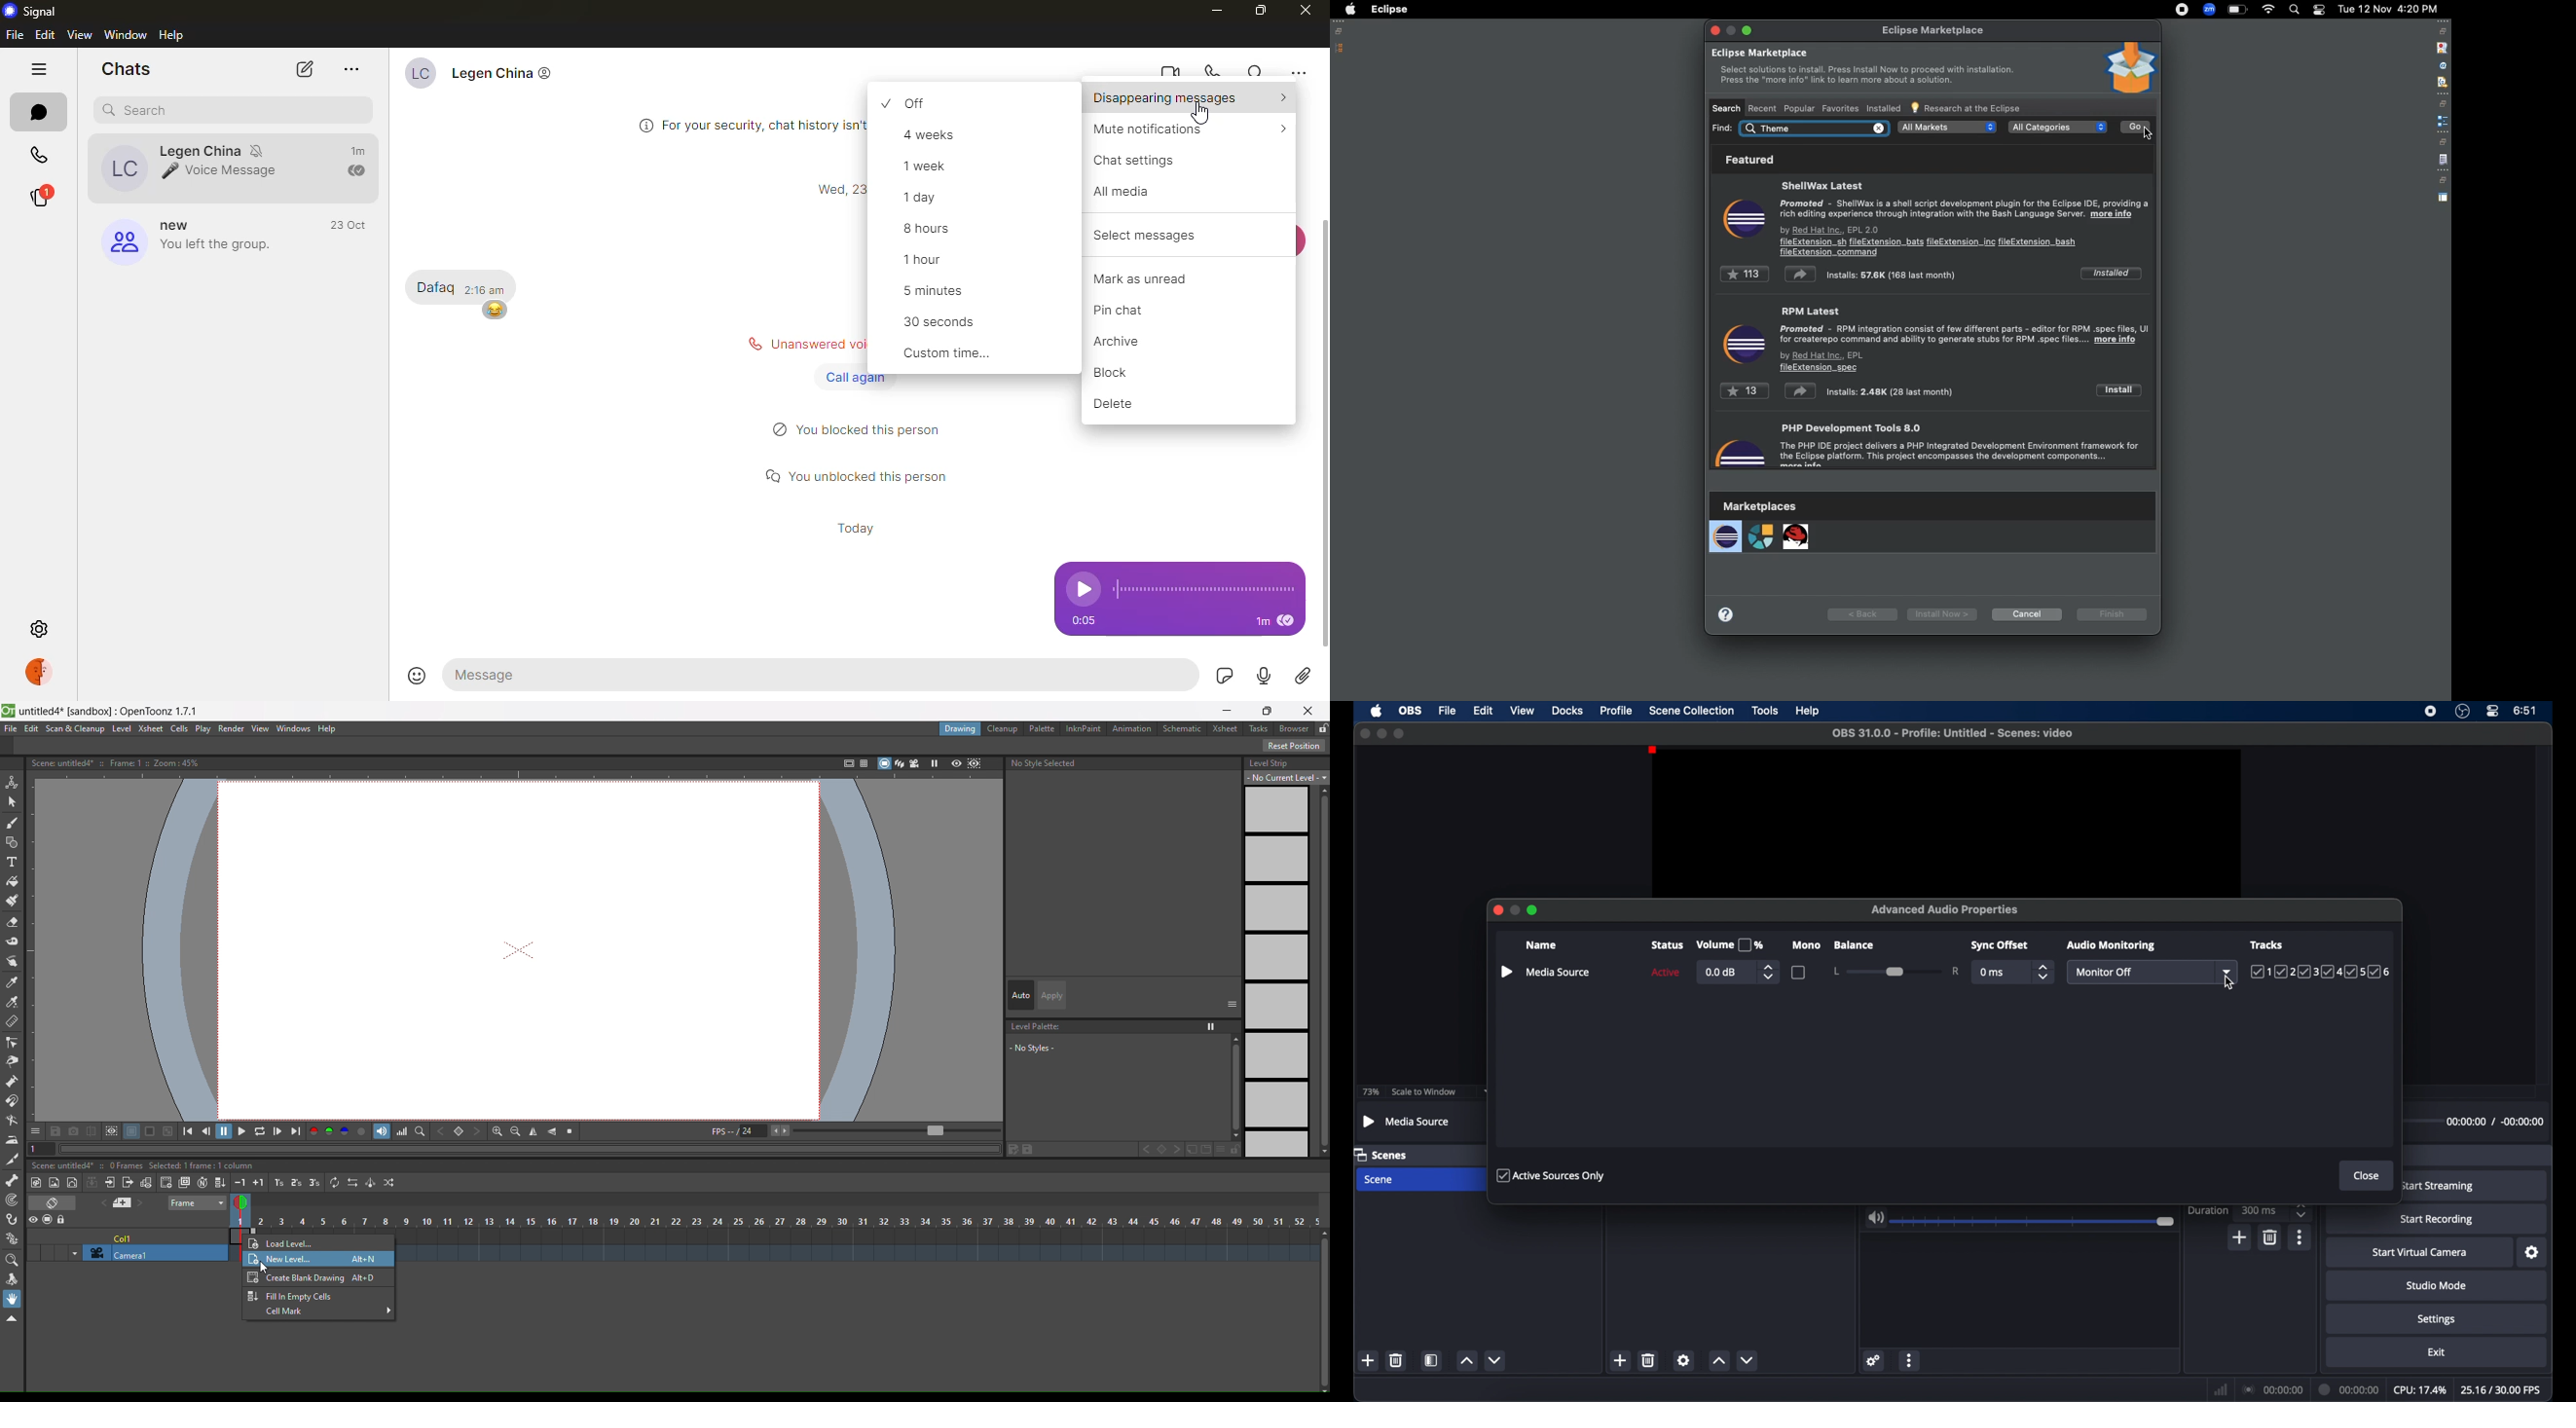  I want to click on scene collection, so click(1691, 711).